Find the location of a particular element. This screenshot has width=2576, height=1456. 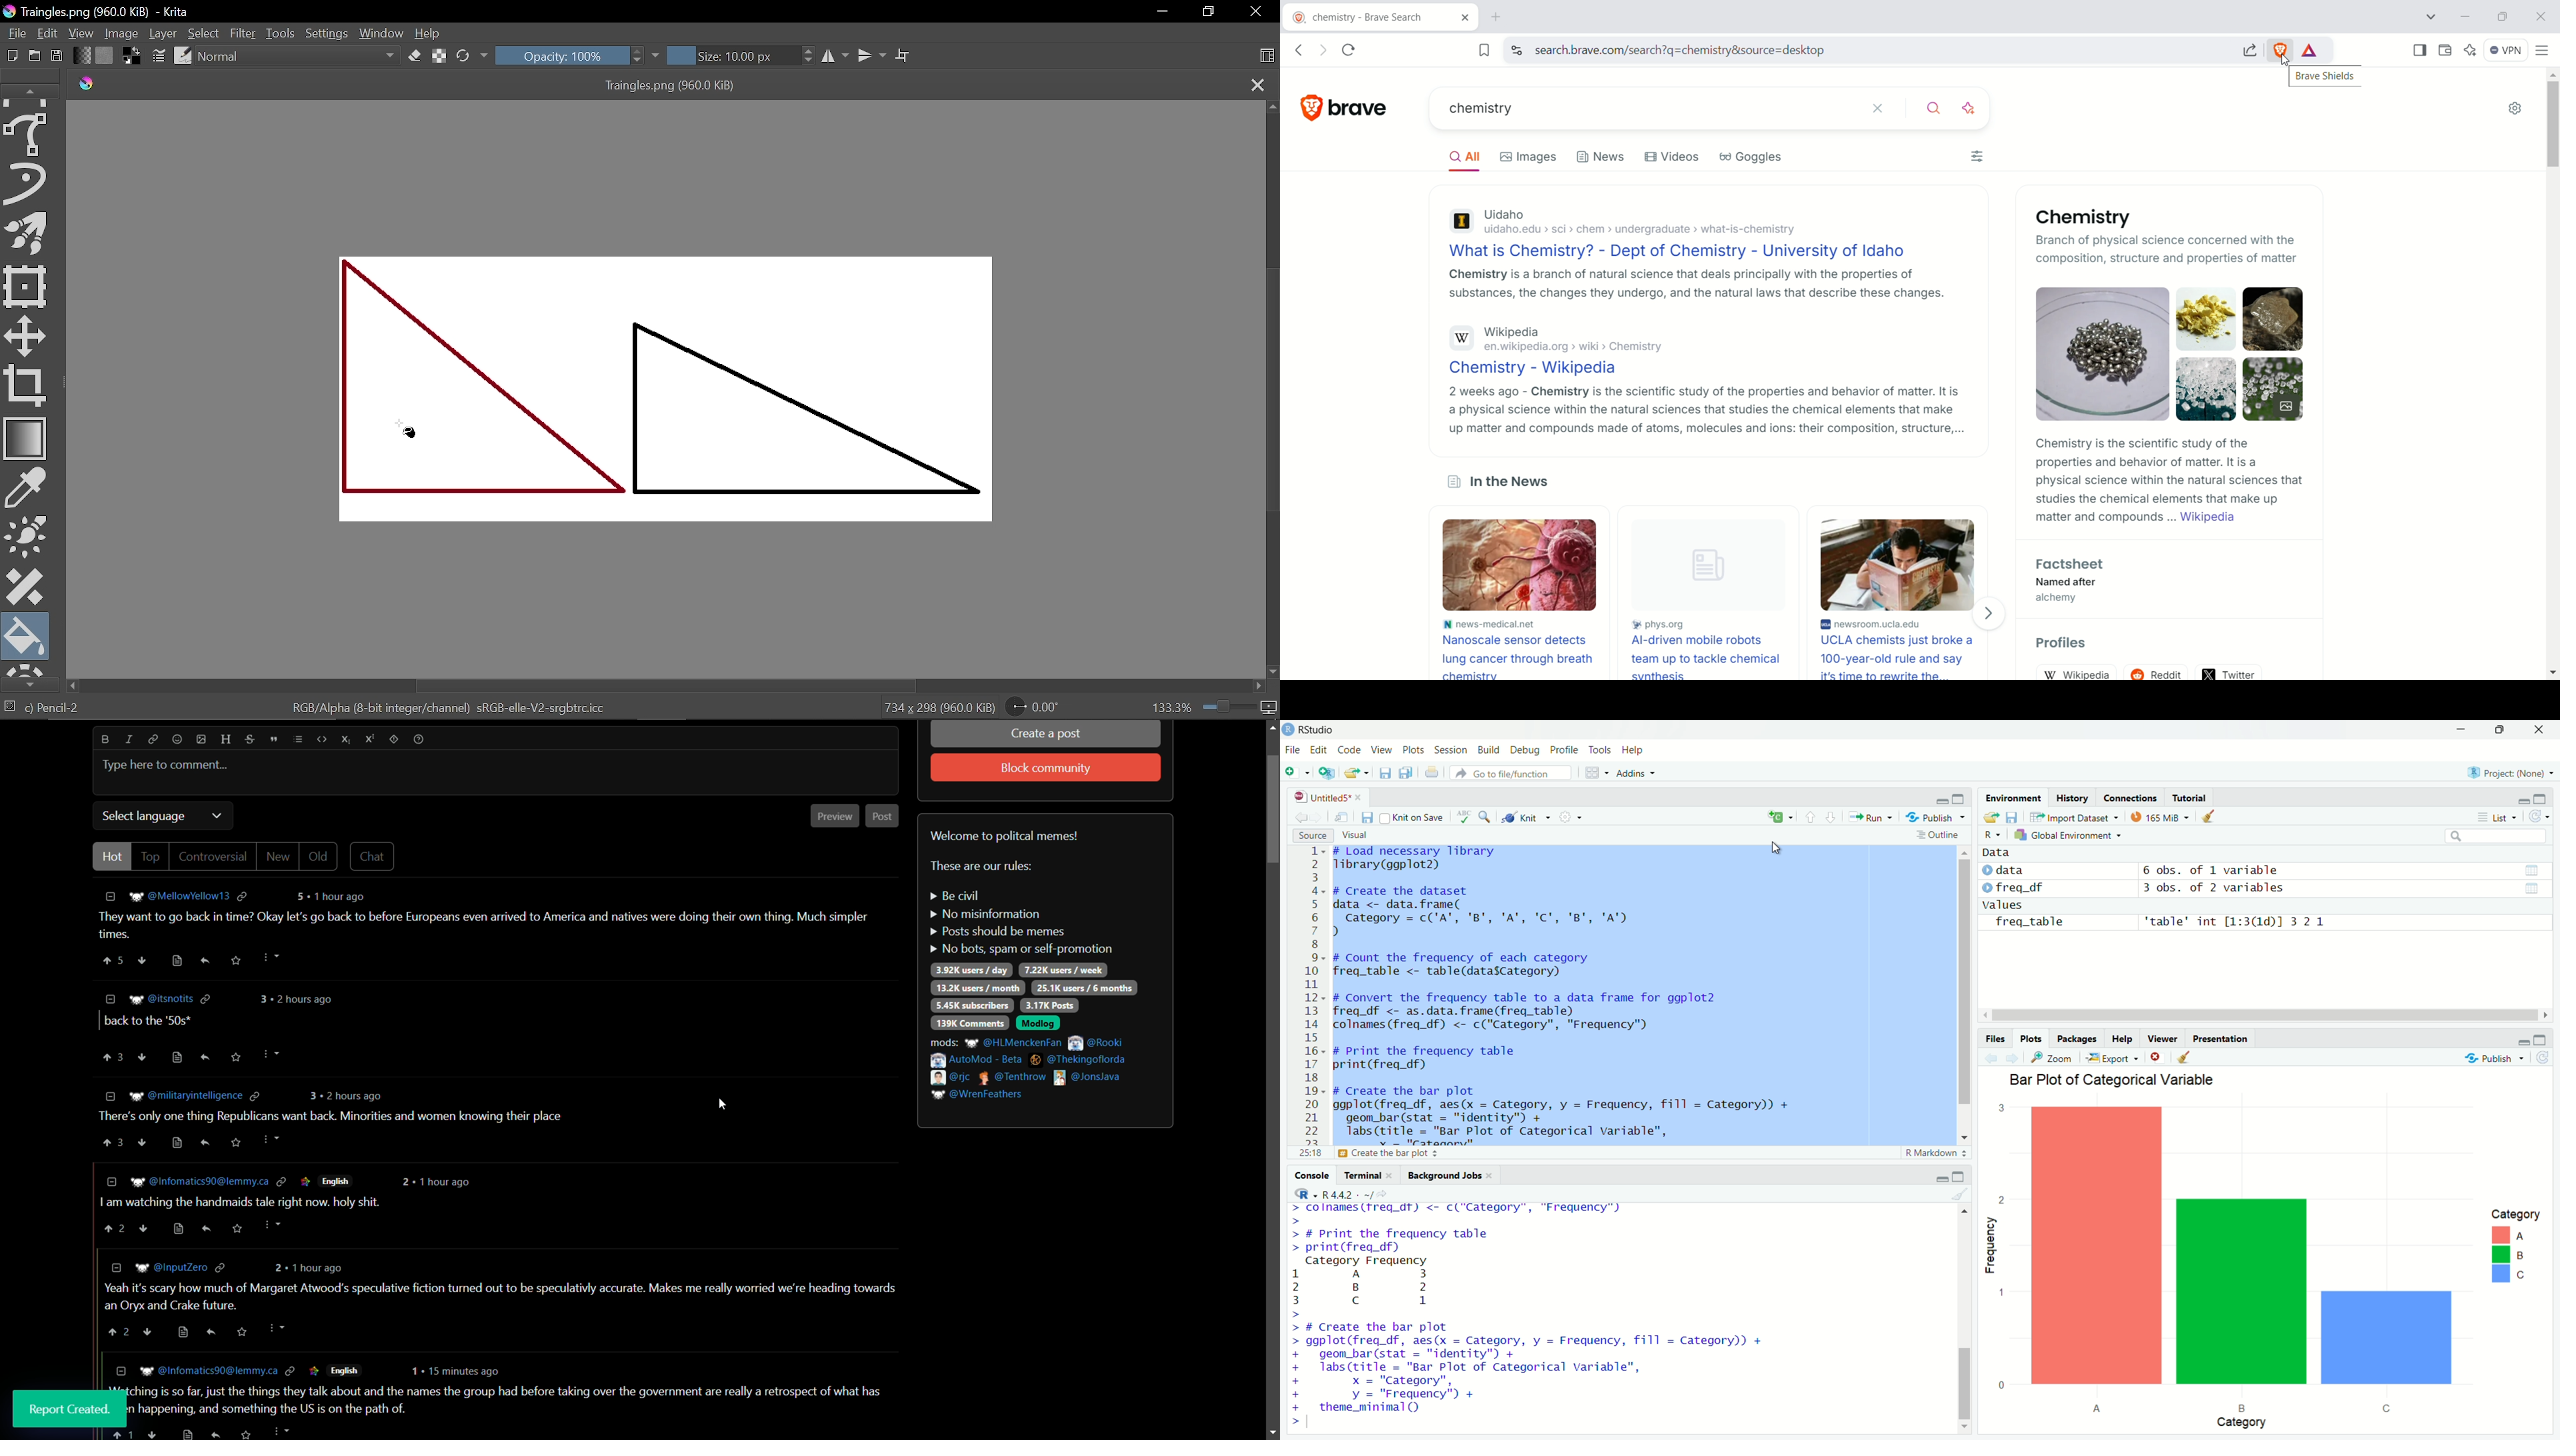

Addins is located at coordinates (1637, 775).